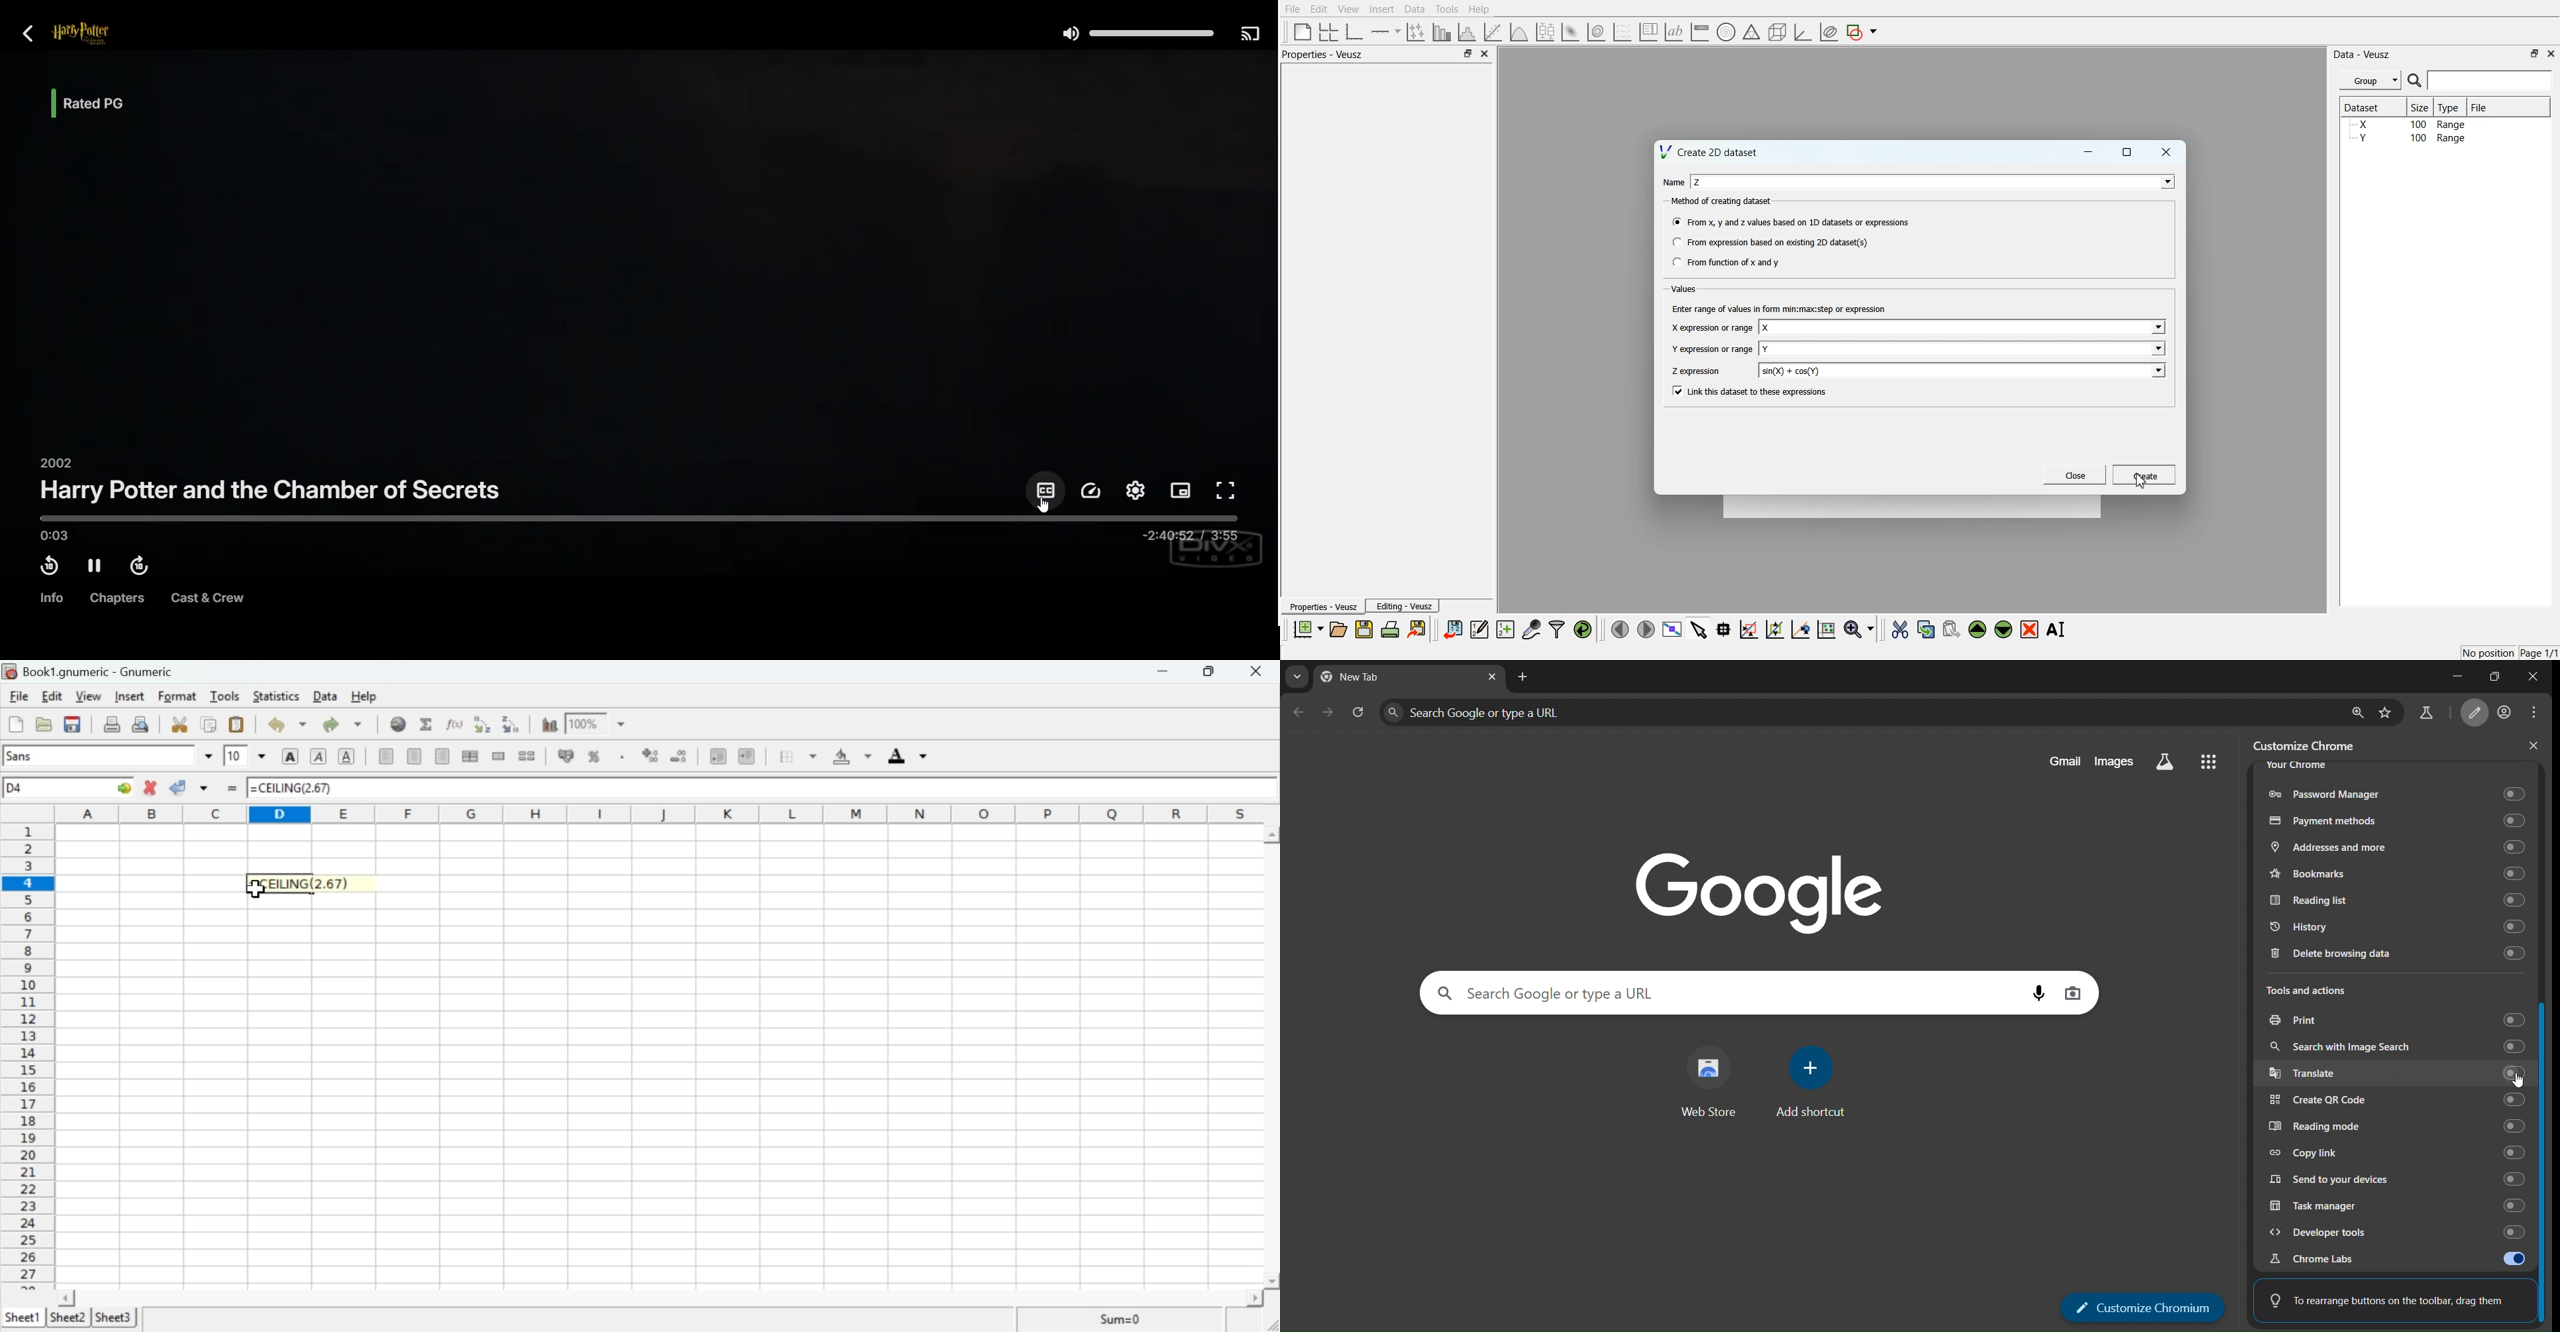  Describe the element at coordinates (1272, 834) in the screenshot. I see `scroll up` at that location.